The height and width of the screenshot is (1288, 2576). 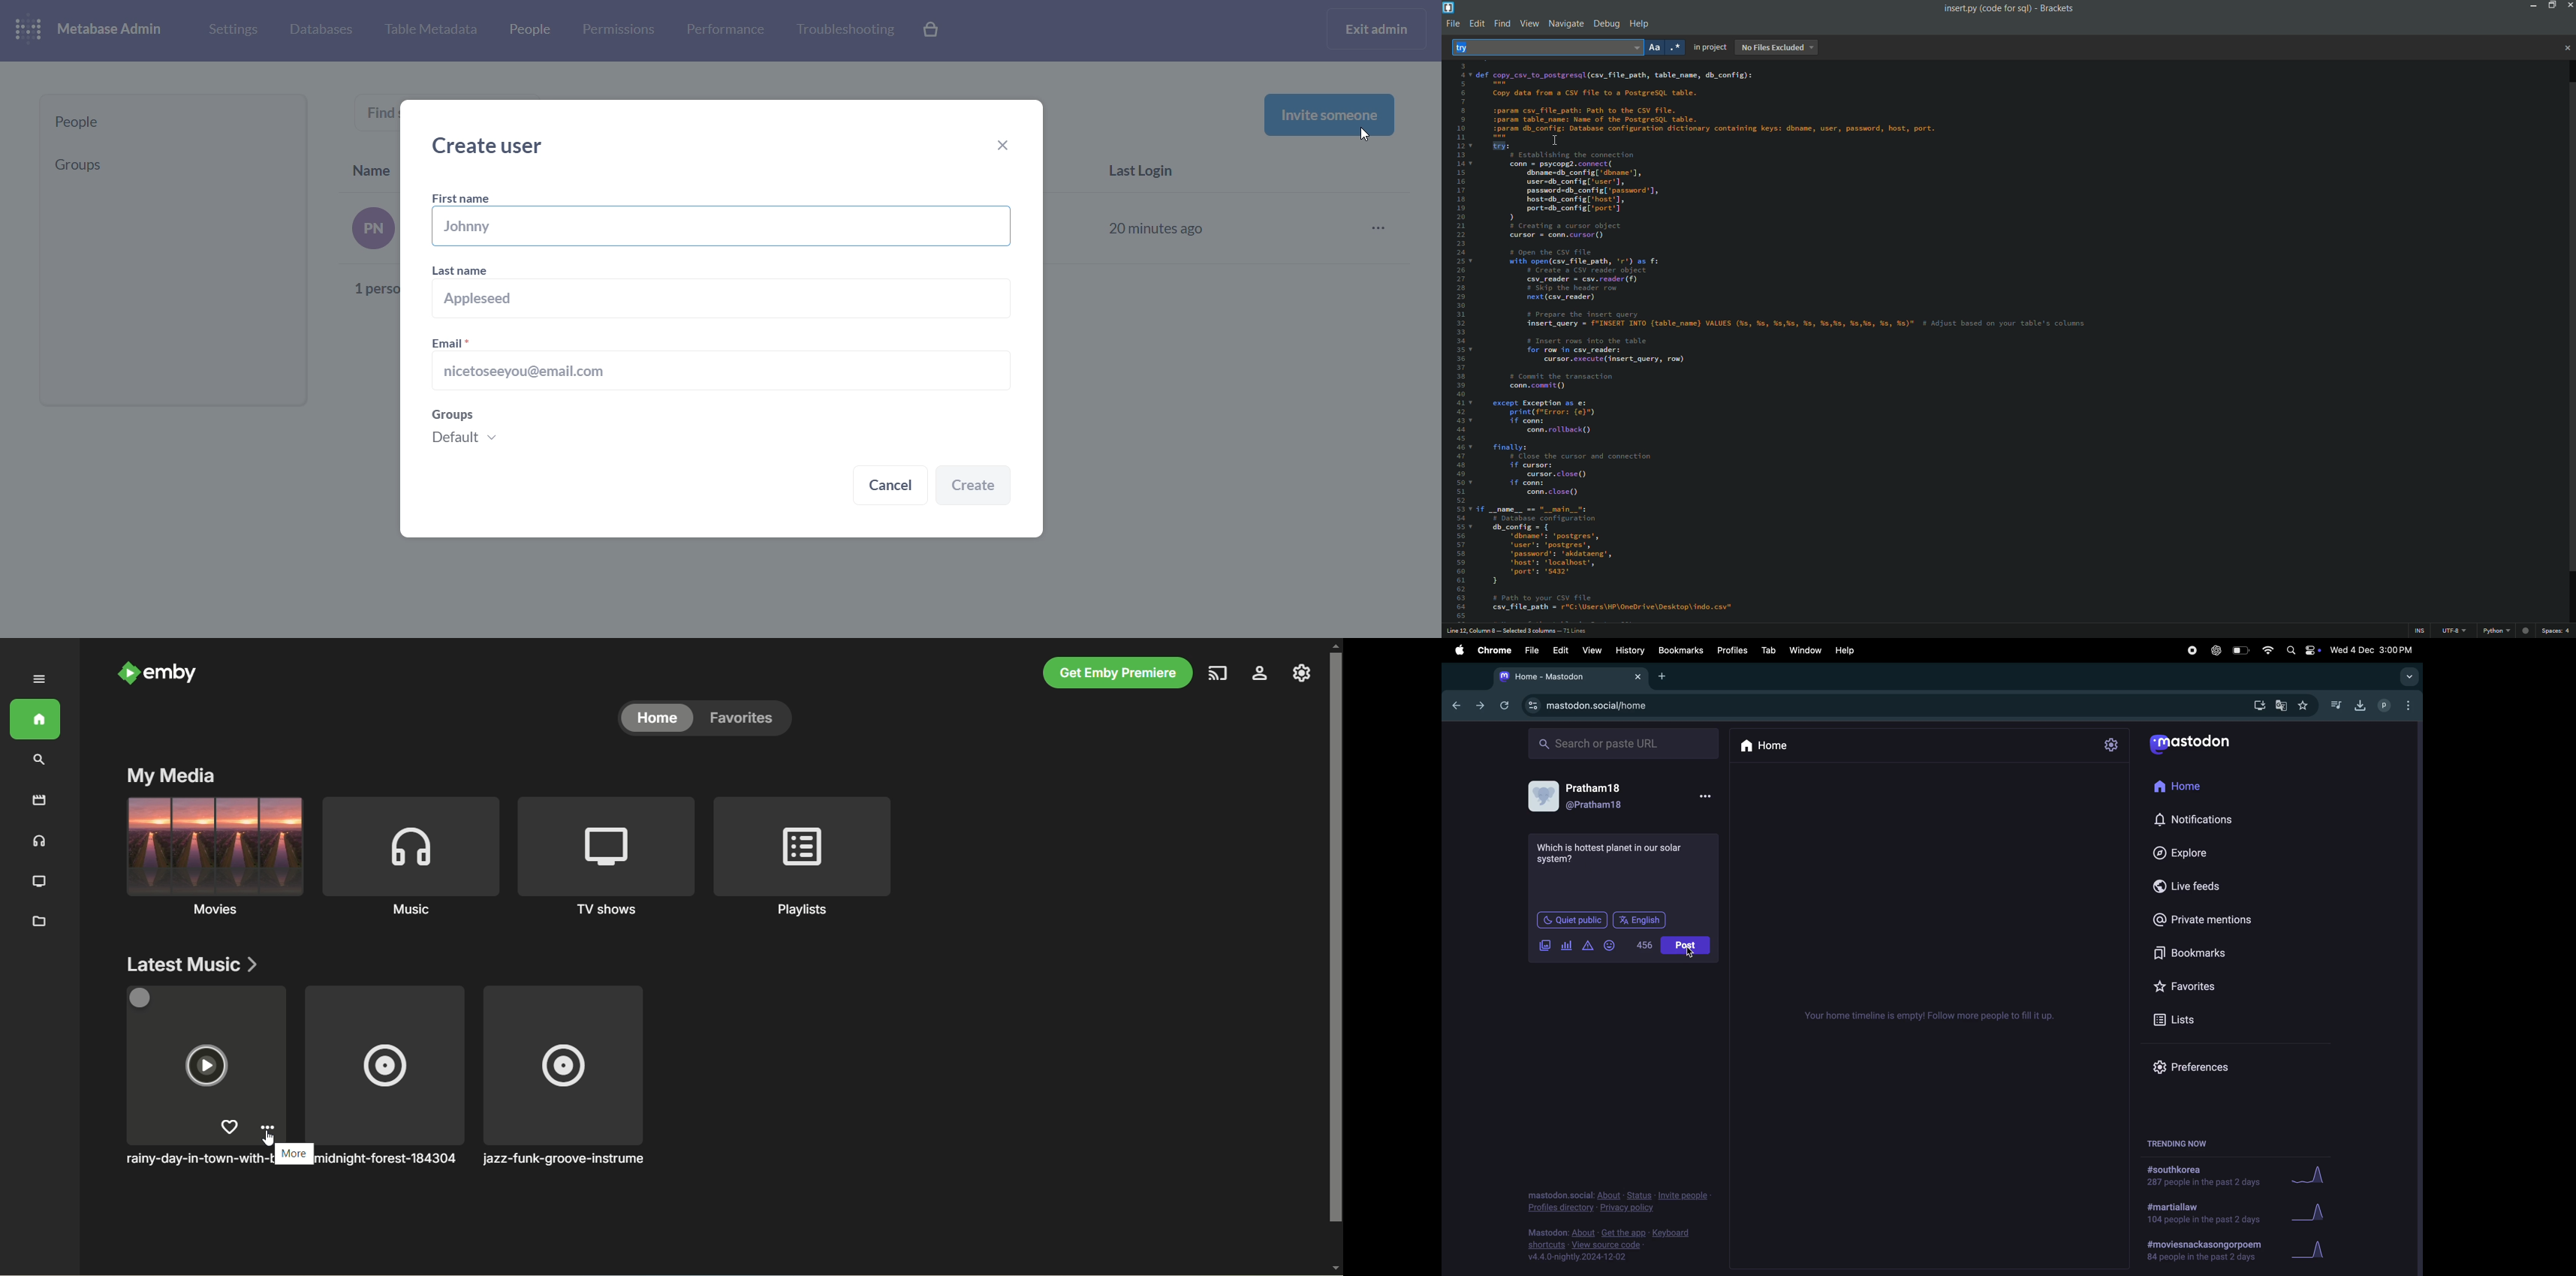 What do you see at coordinates (1449, 8) in the screenshot?
I see `app icon` at bounding box center [1449, 8].